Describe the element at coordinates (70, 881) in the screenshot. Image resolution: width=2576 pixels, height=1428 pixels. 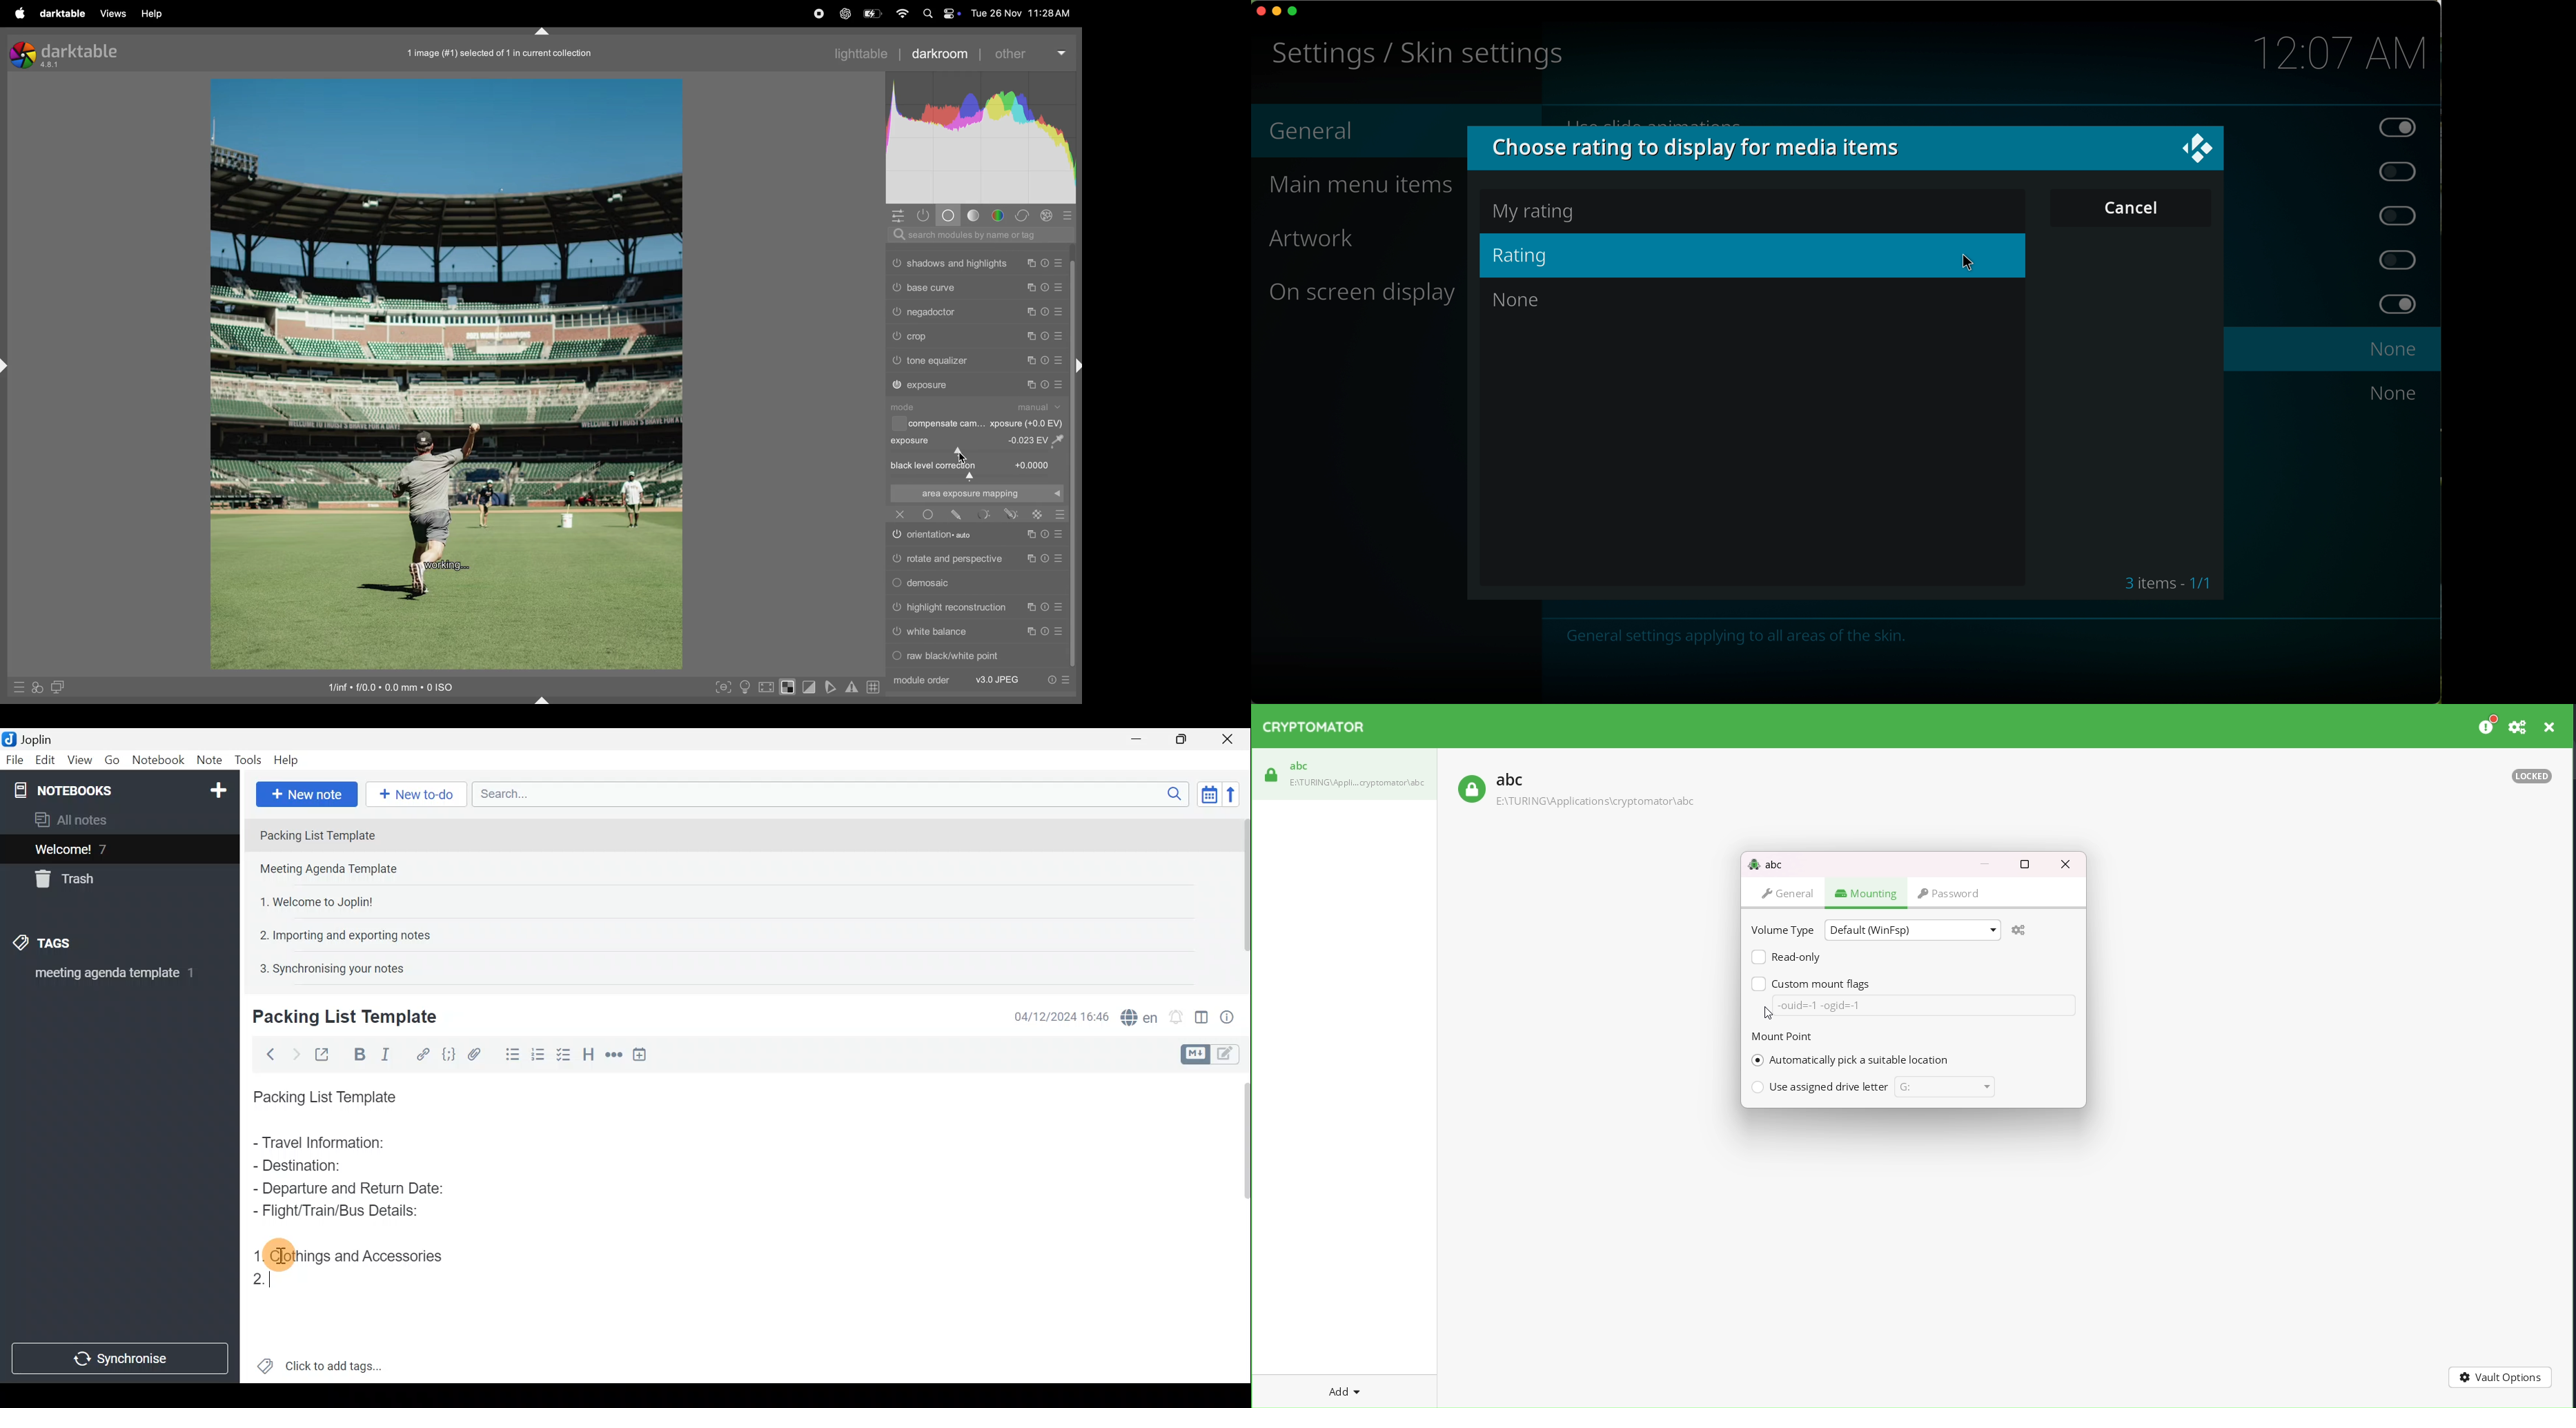
I see `Trash` at that location.